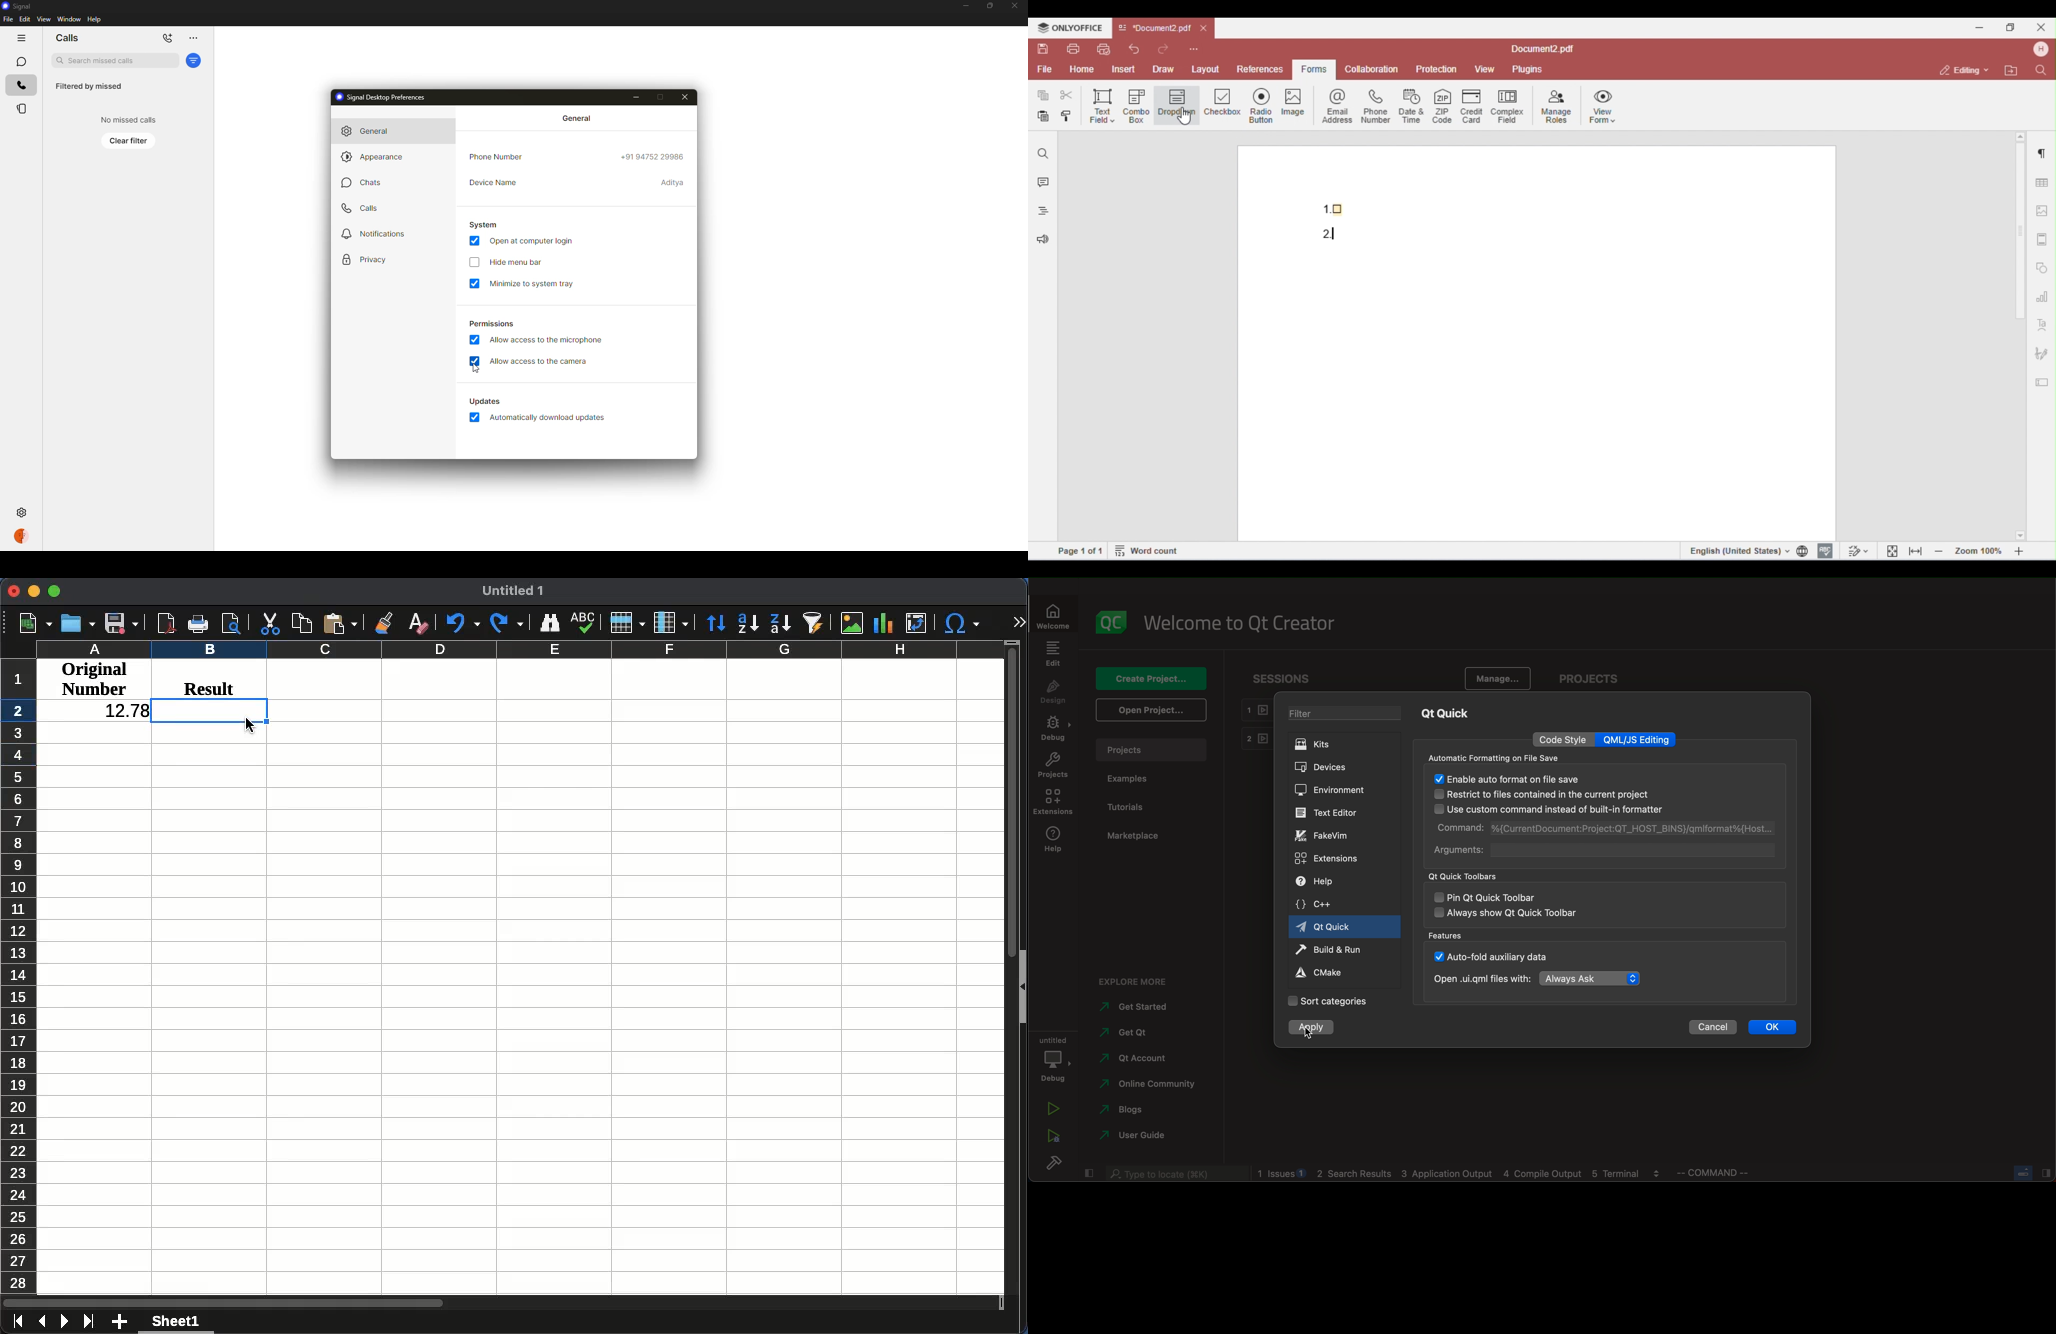  I want to click on kits, so click(1348, 745).